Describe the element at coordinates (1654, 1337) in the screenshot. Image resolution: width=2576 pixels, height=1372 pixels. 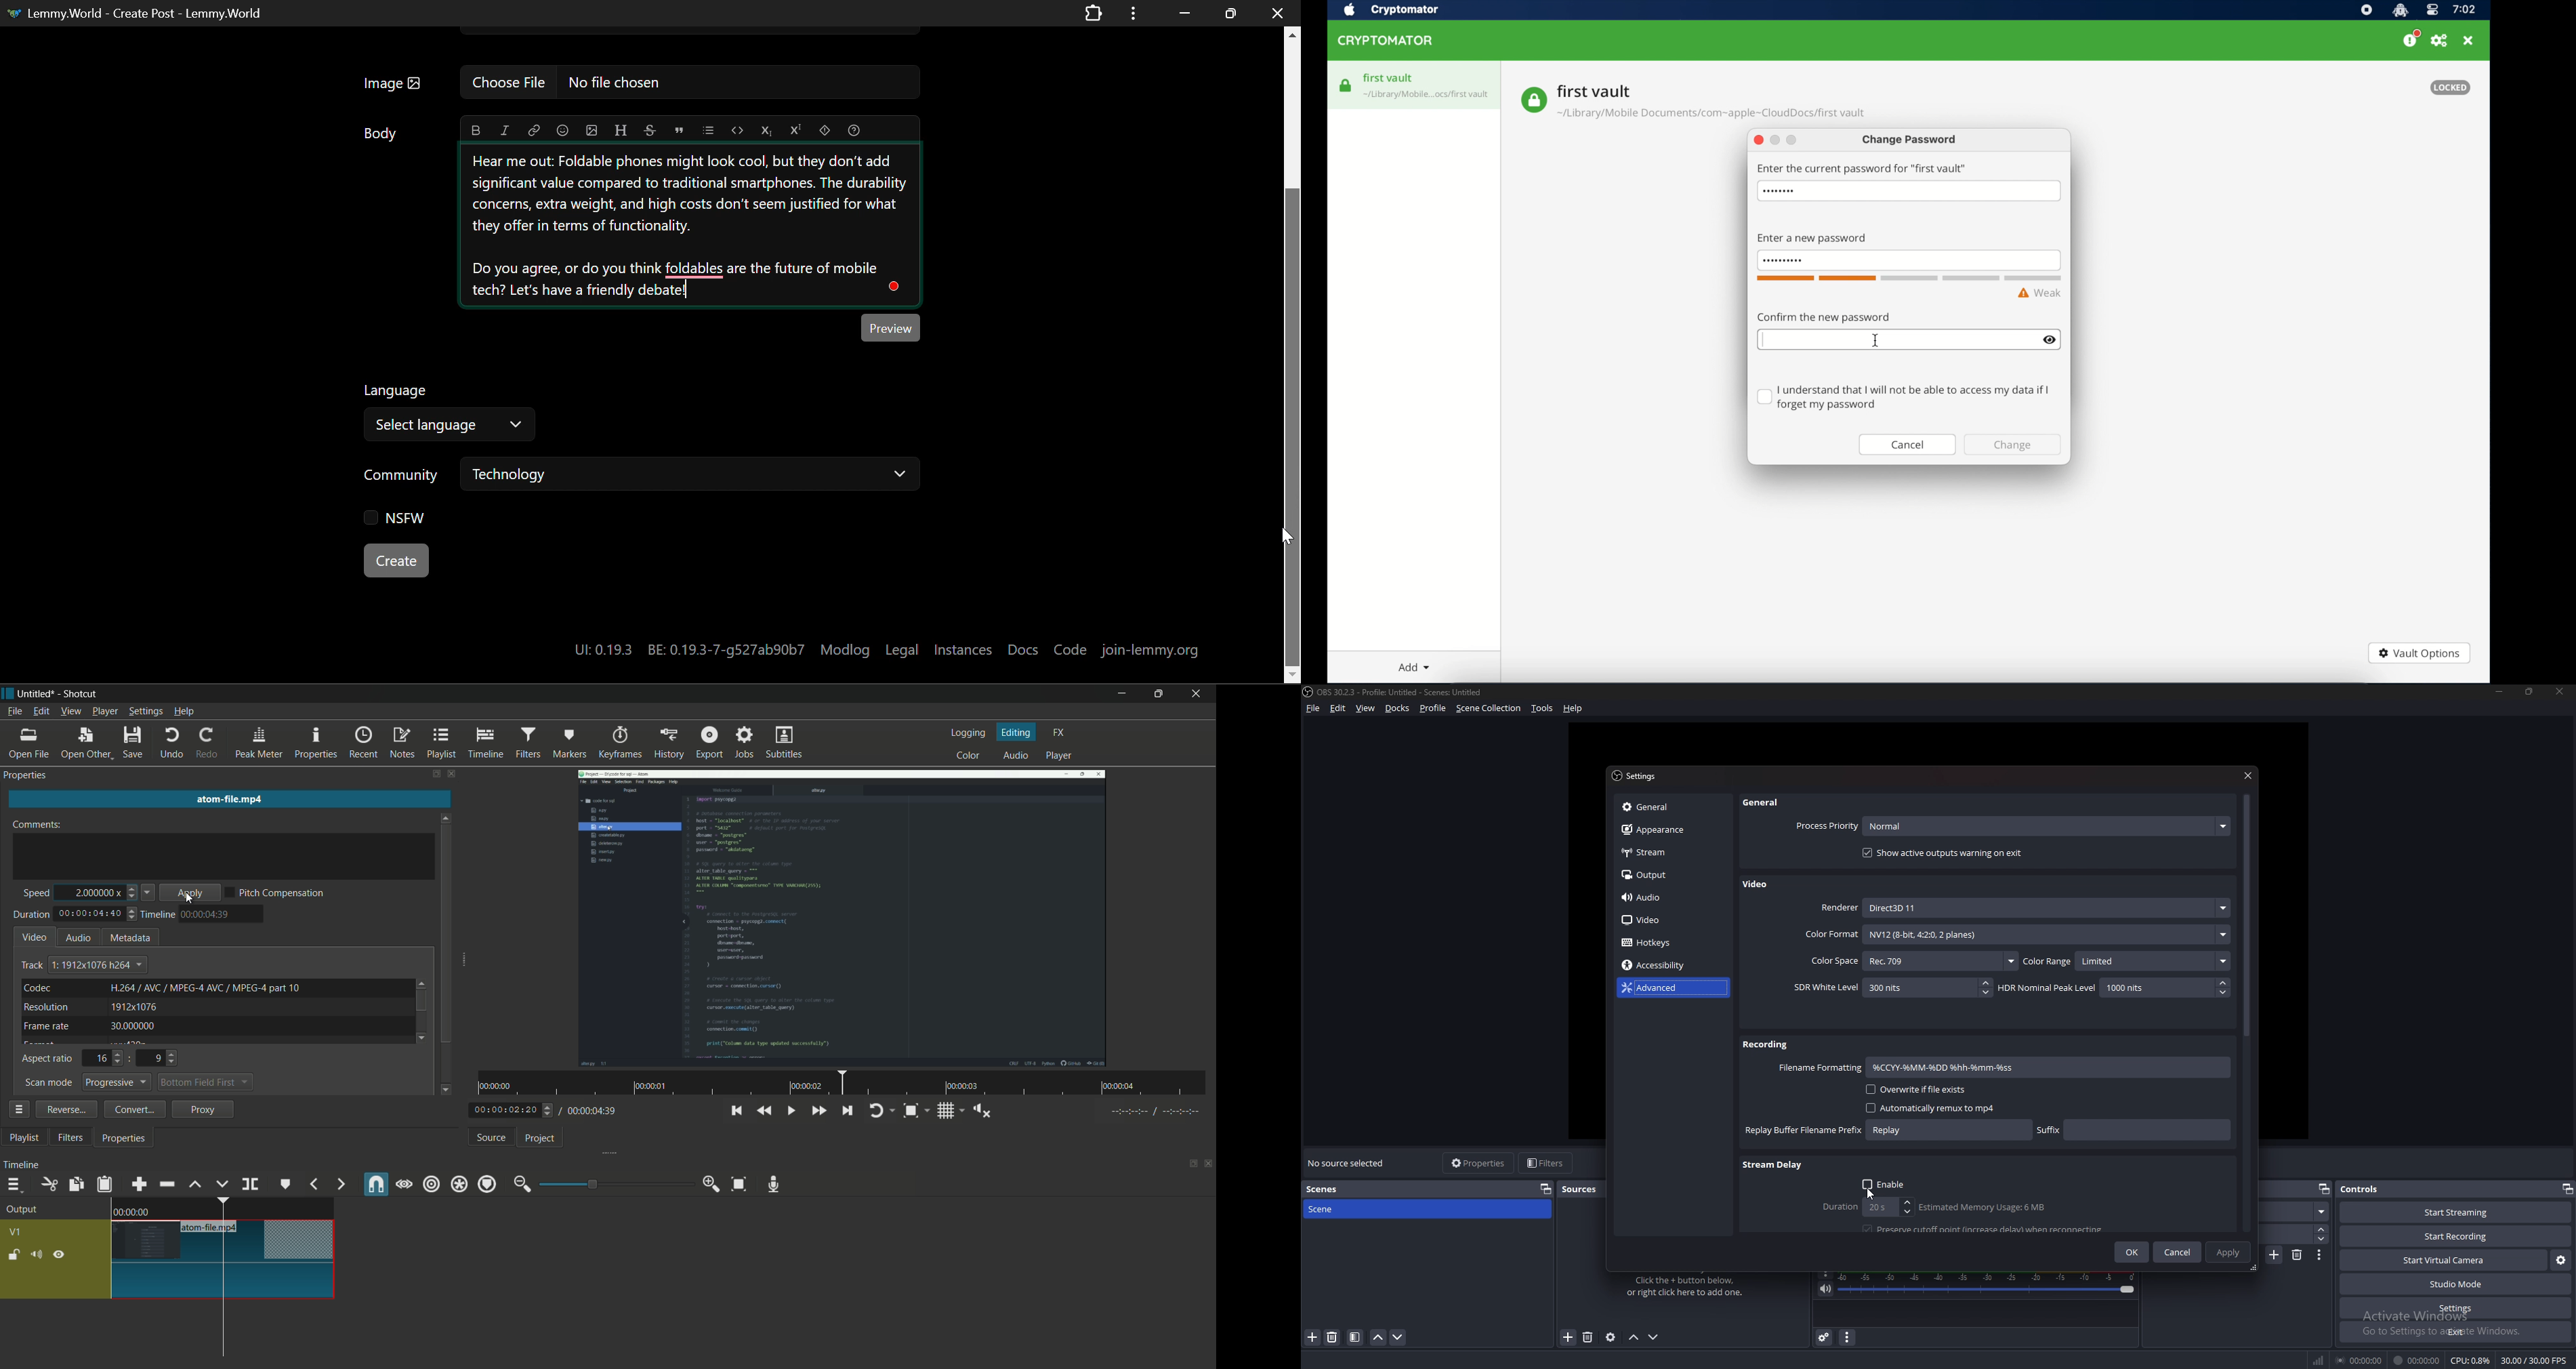
I see `move sources down` at that location.